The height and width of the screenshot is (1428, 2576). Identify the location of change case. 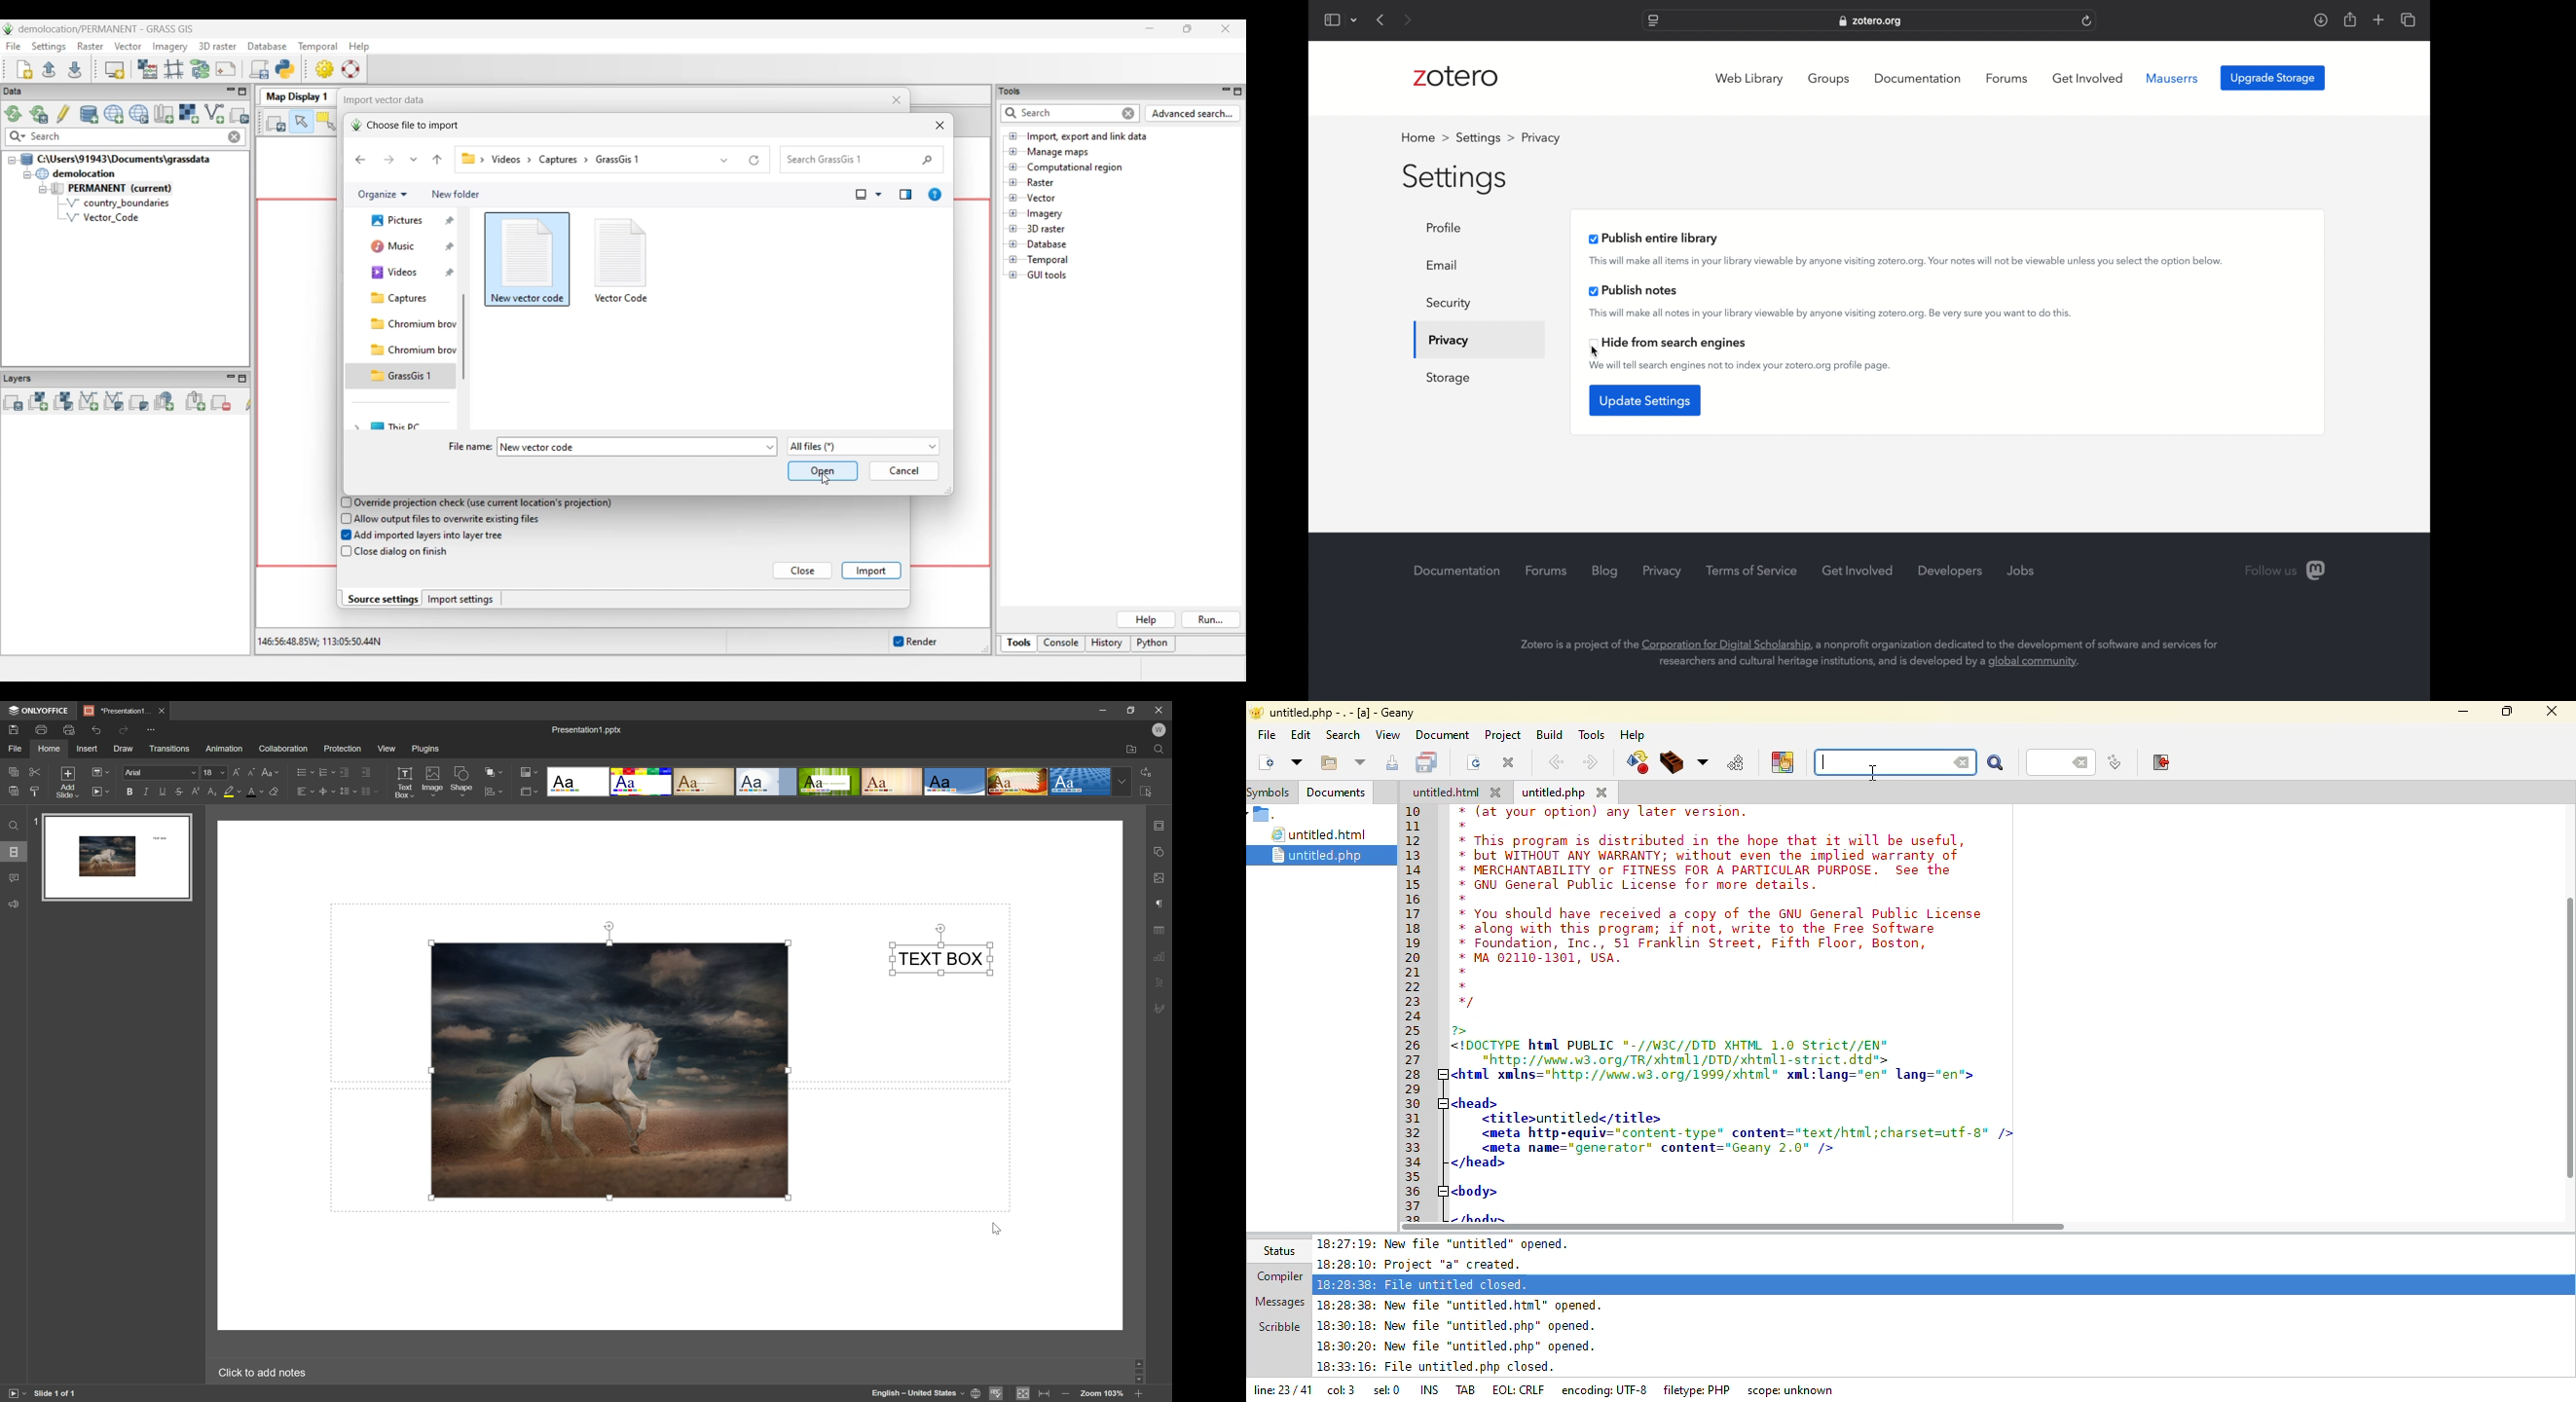
(272, 772).